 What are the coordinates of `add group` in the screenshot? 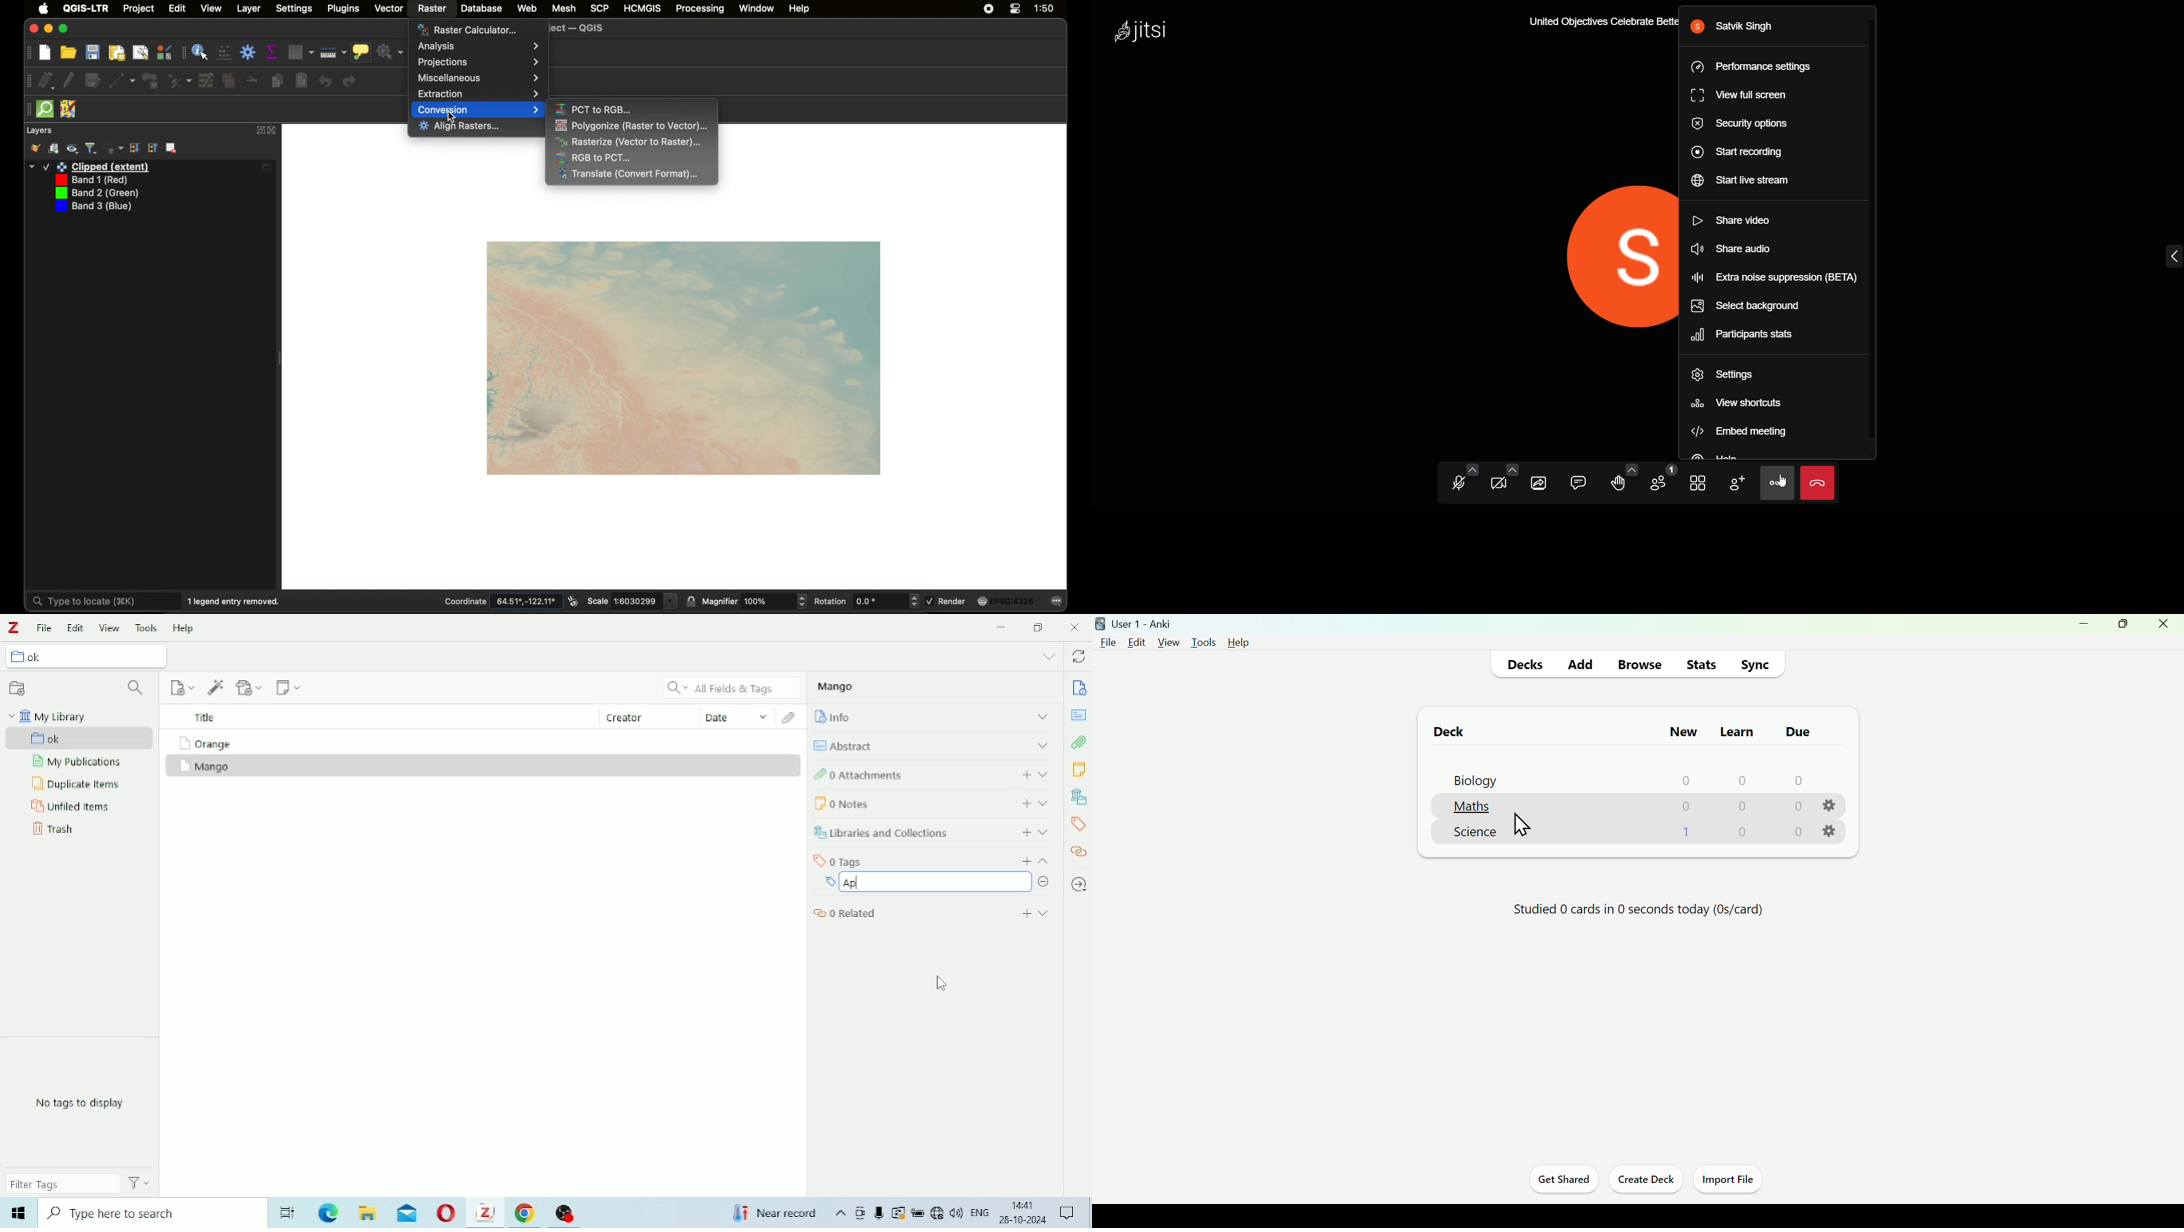 It's located at (54, 148).